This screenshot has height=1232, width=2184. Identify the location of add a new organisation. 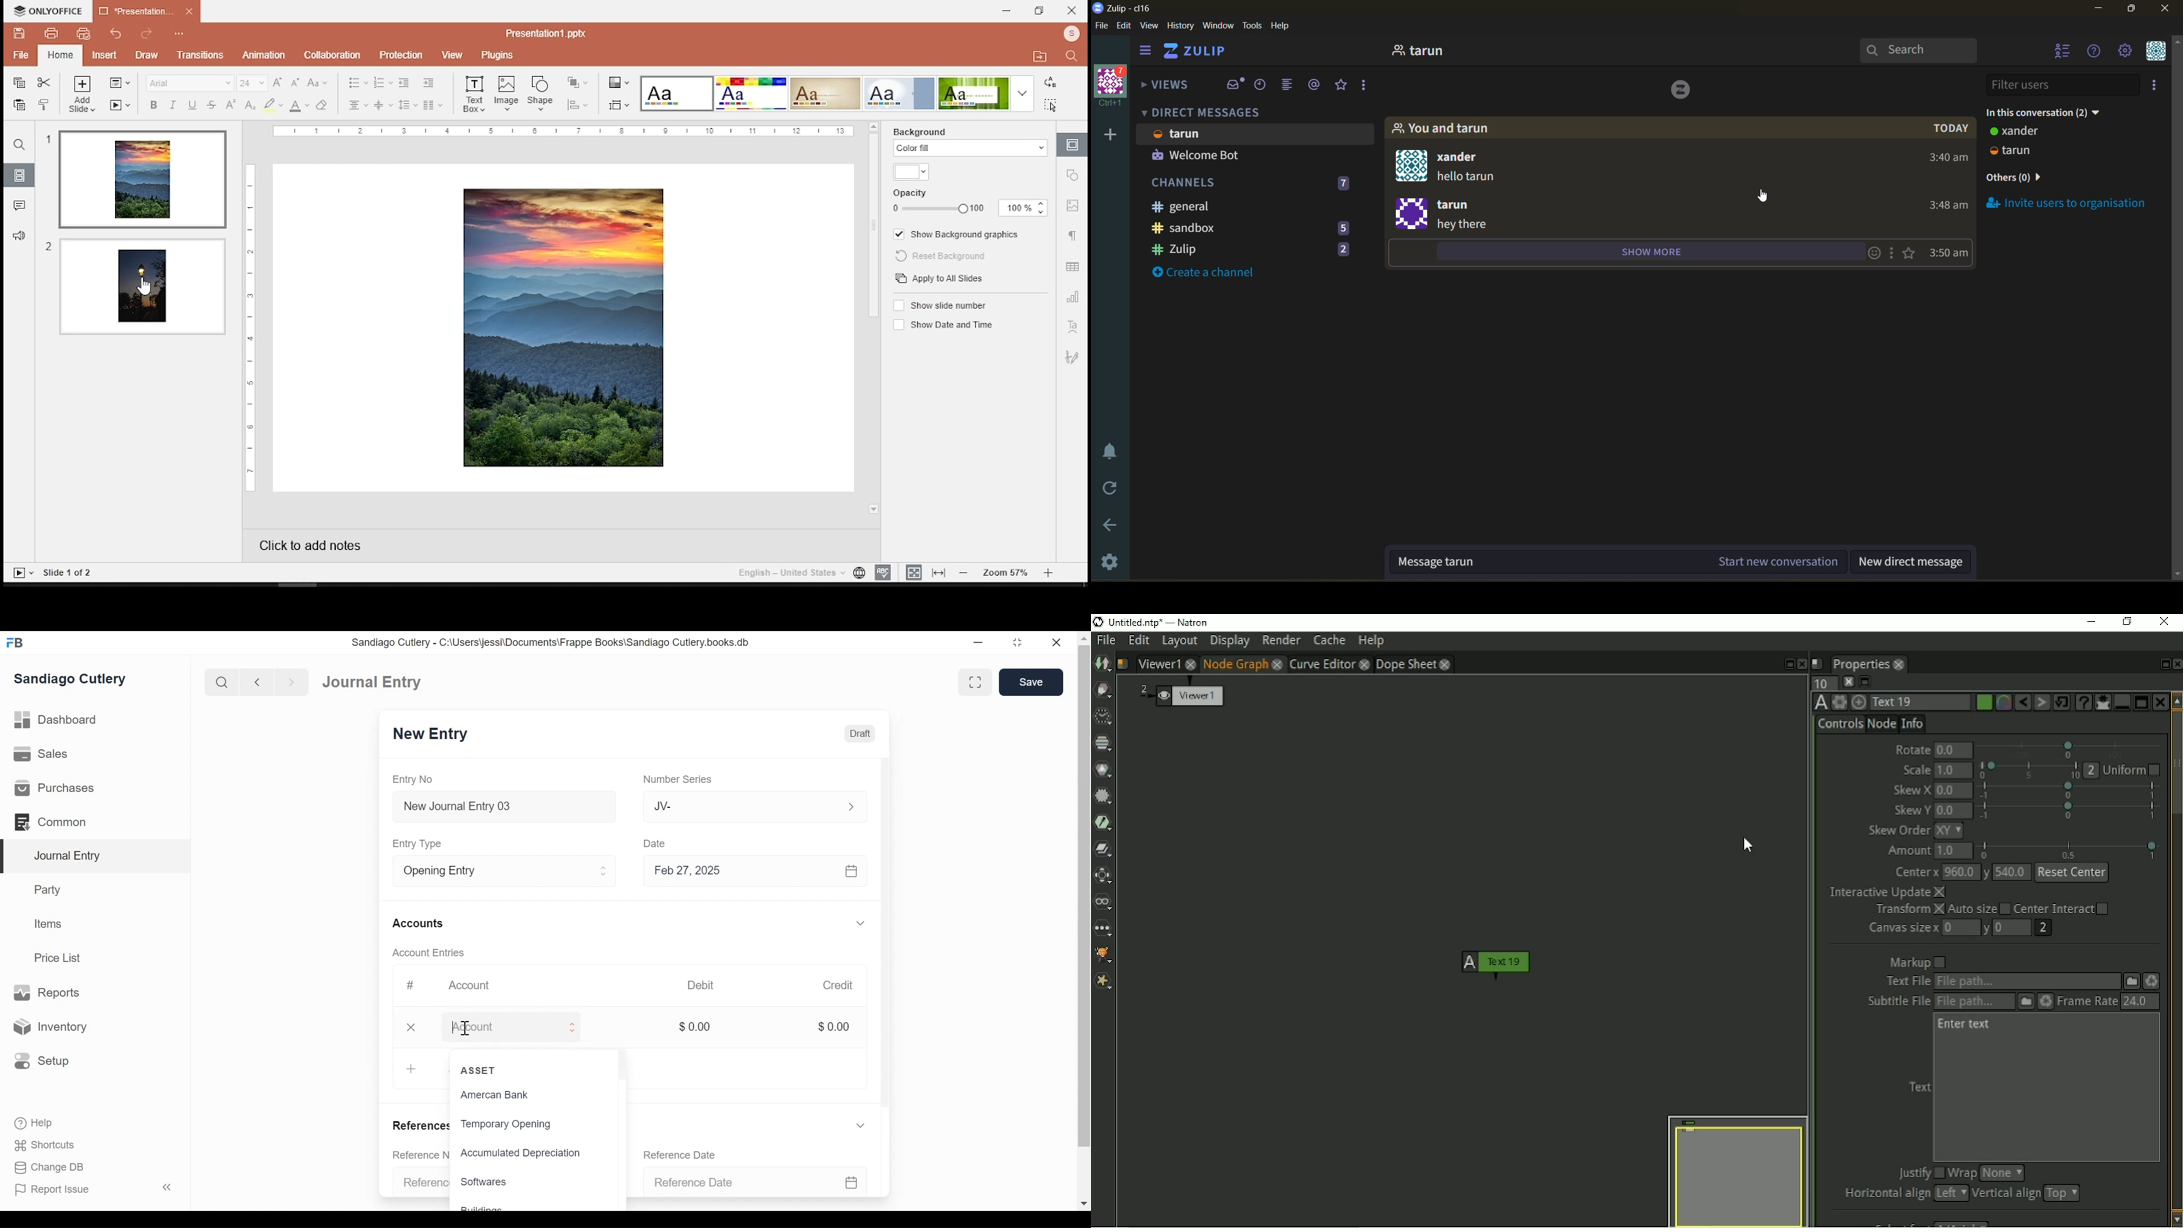
(1107, 135).